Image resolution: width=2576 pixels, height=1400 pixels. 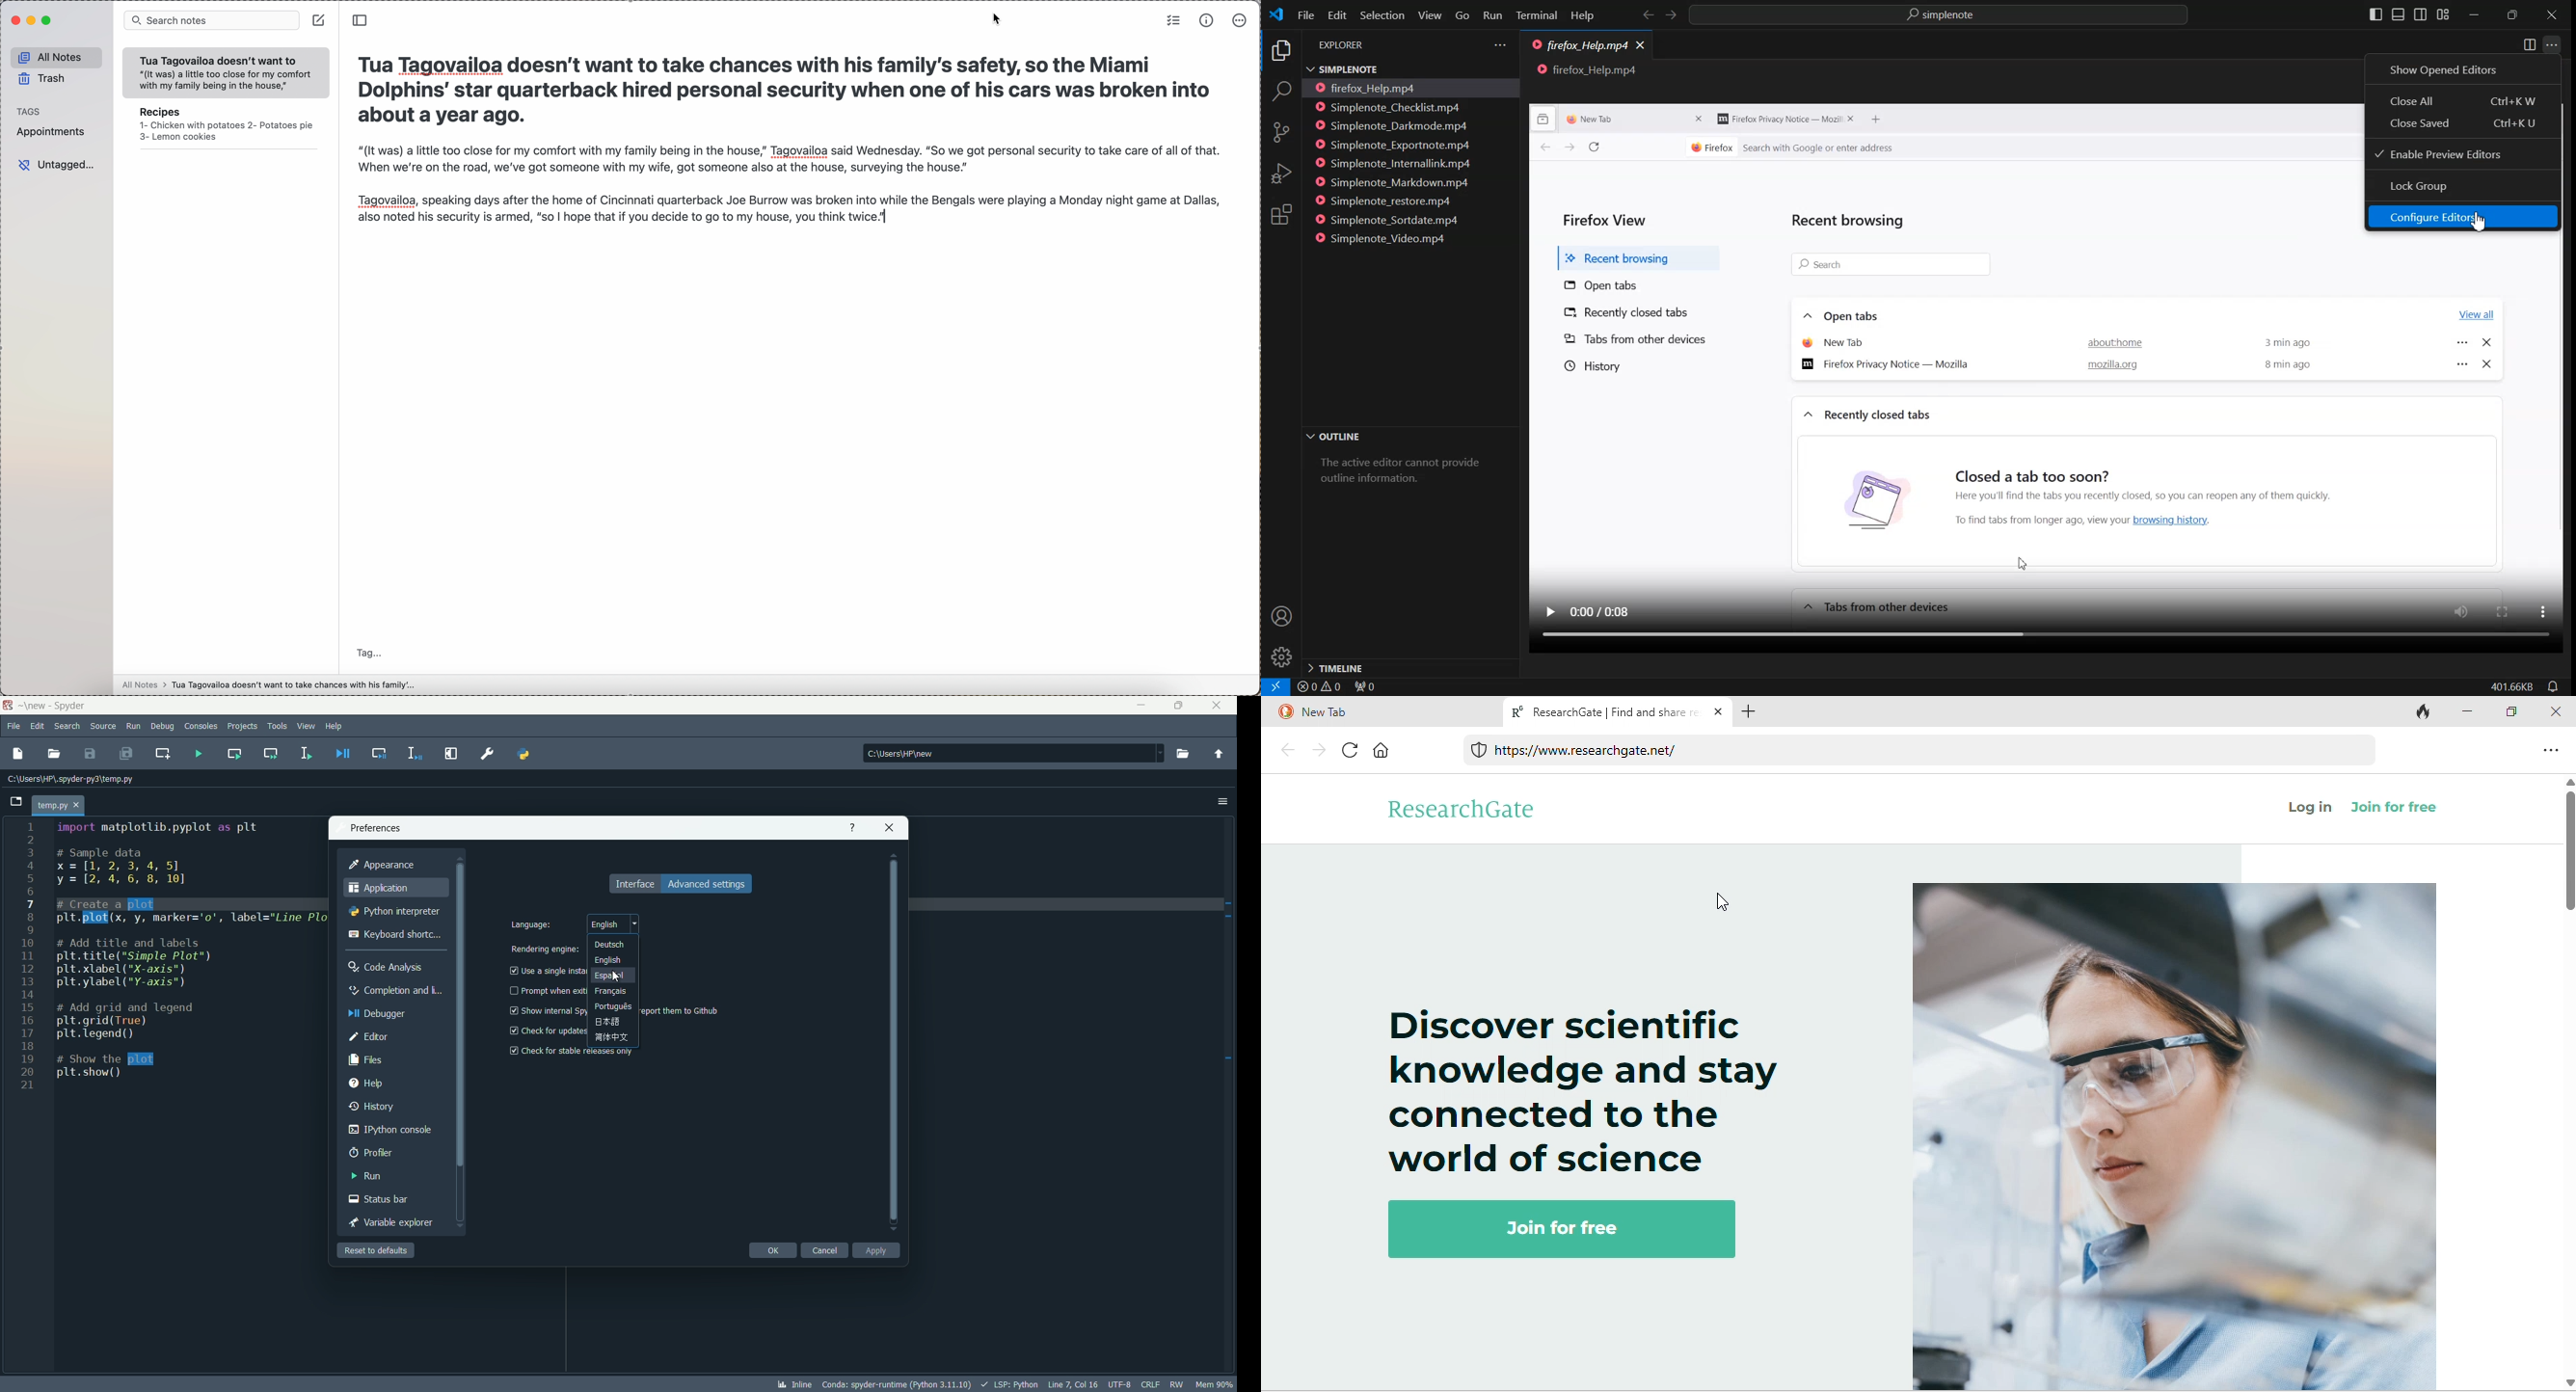 What do you see at coordinates (396, 990) in the screenshot?
I see `completion and linting` at bounding box center [396, 990].